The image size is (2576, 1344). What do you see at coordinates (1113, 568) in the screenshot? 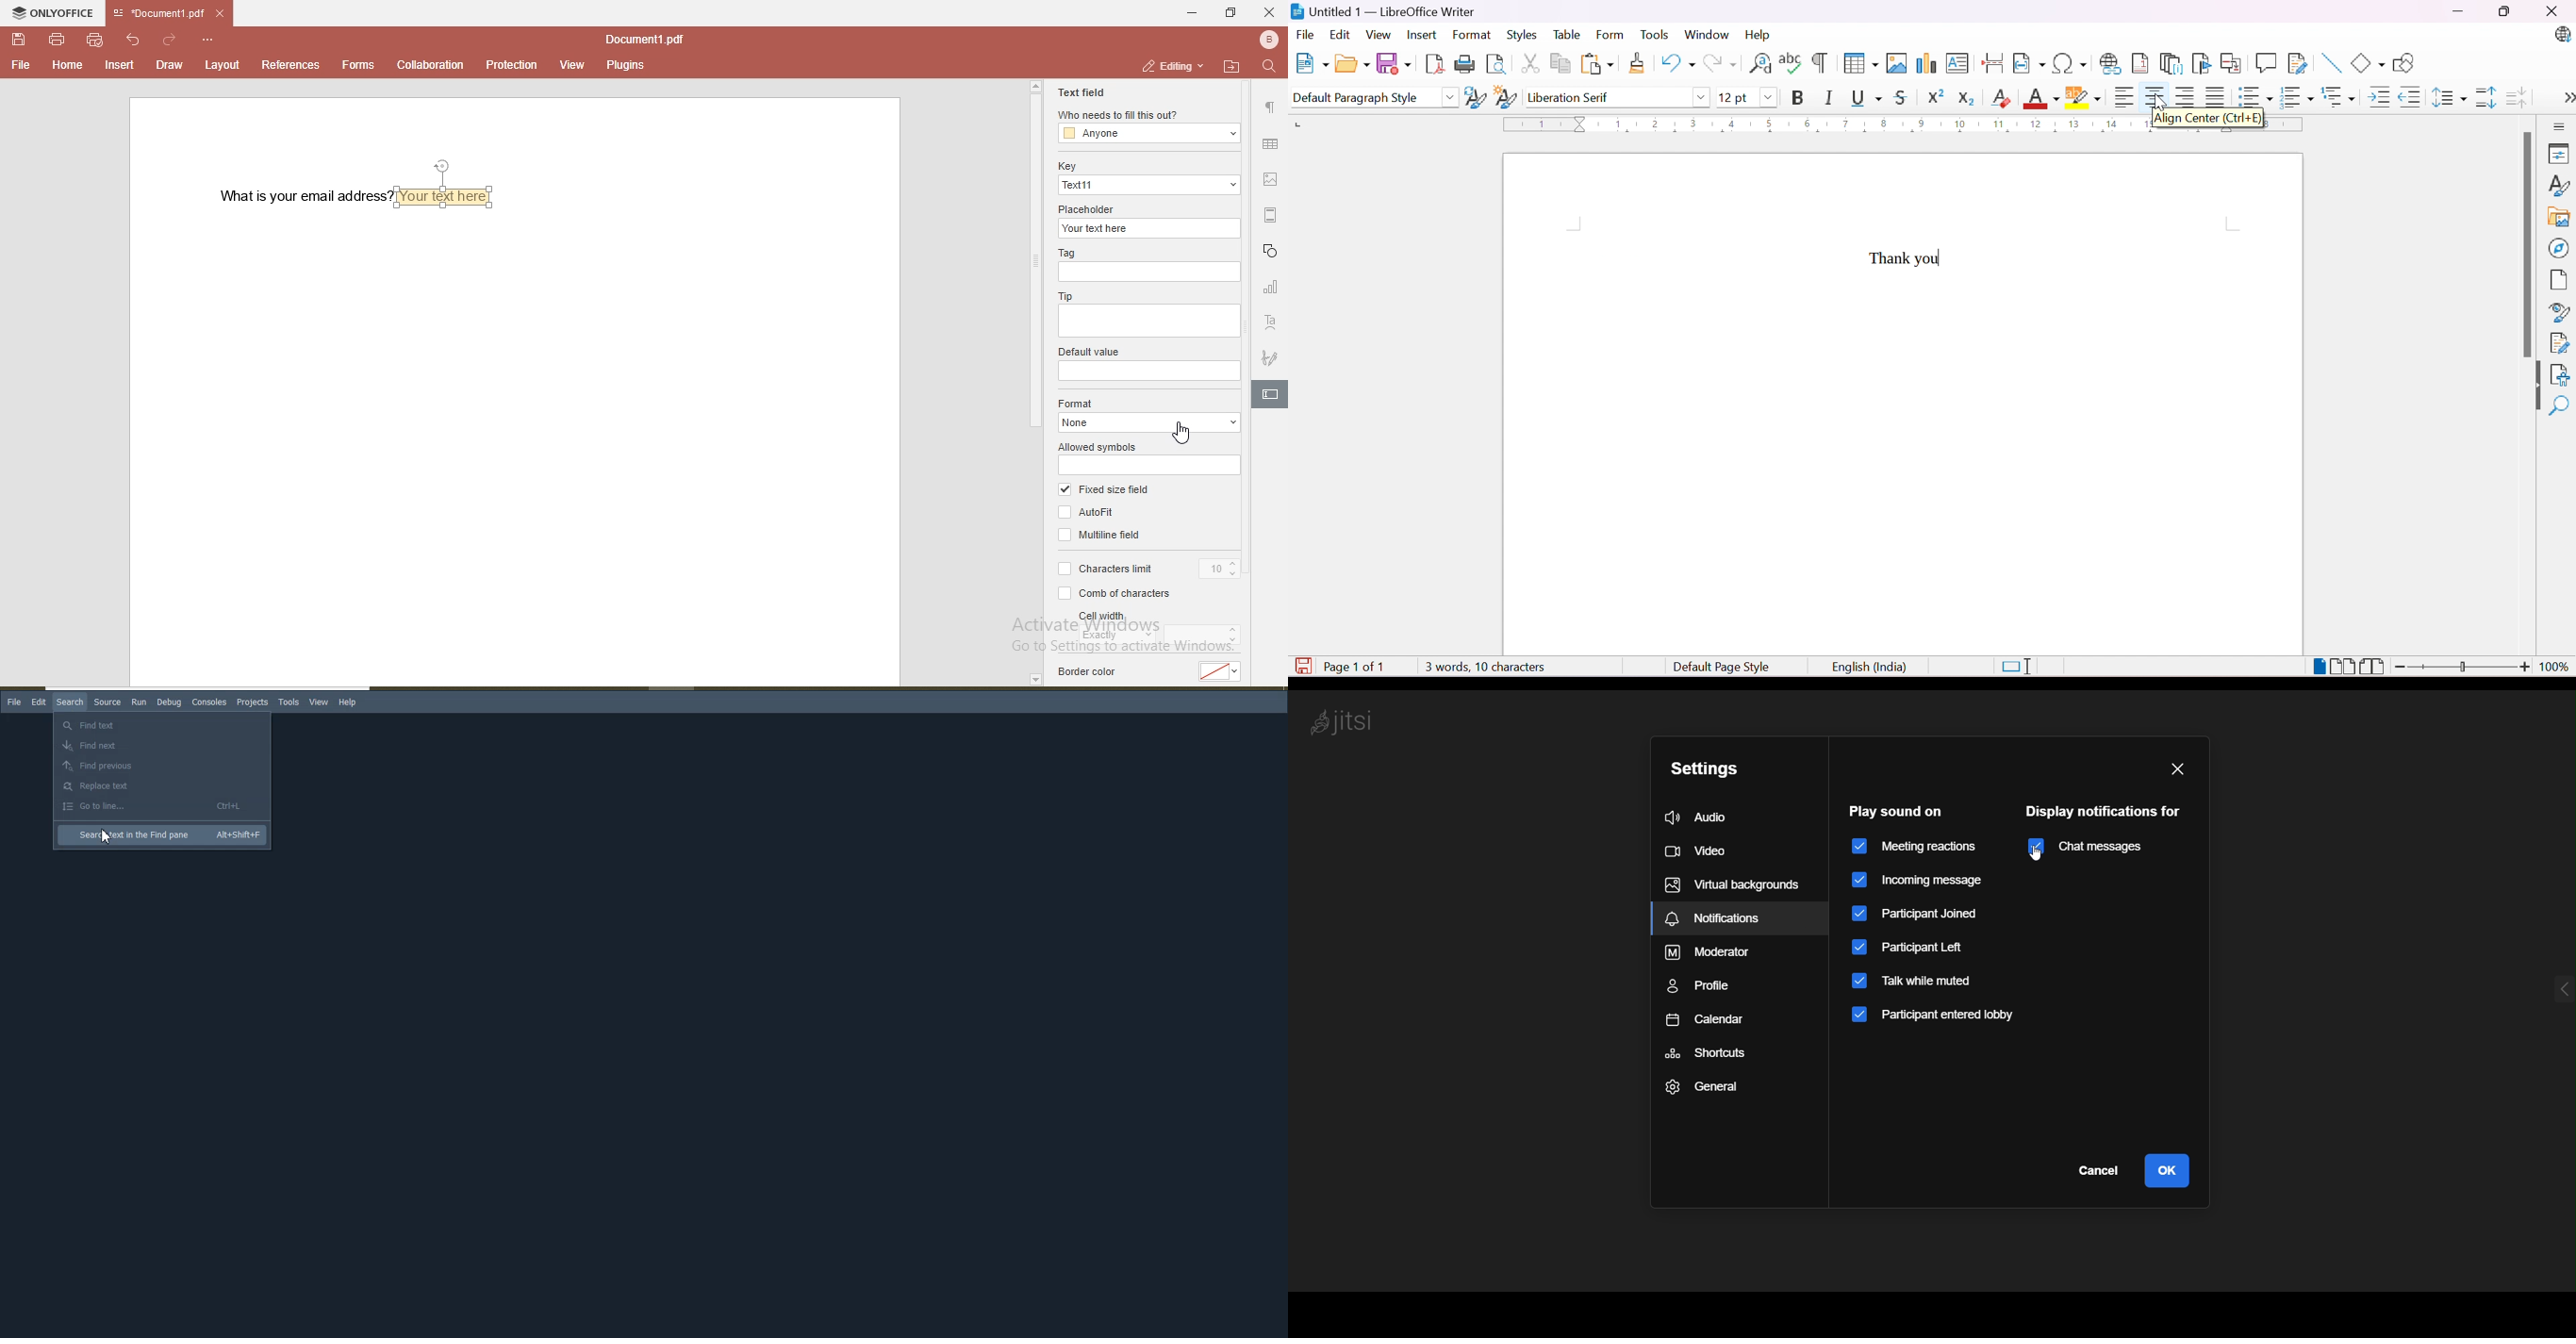
I see `characters limit` at bounding box center [1113, 568].